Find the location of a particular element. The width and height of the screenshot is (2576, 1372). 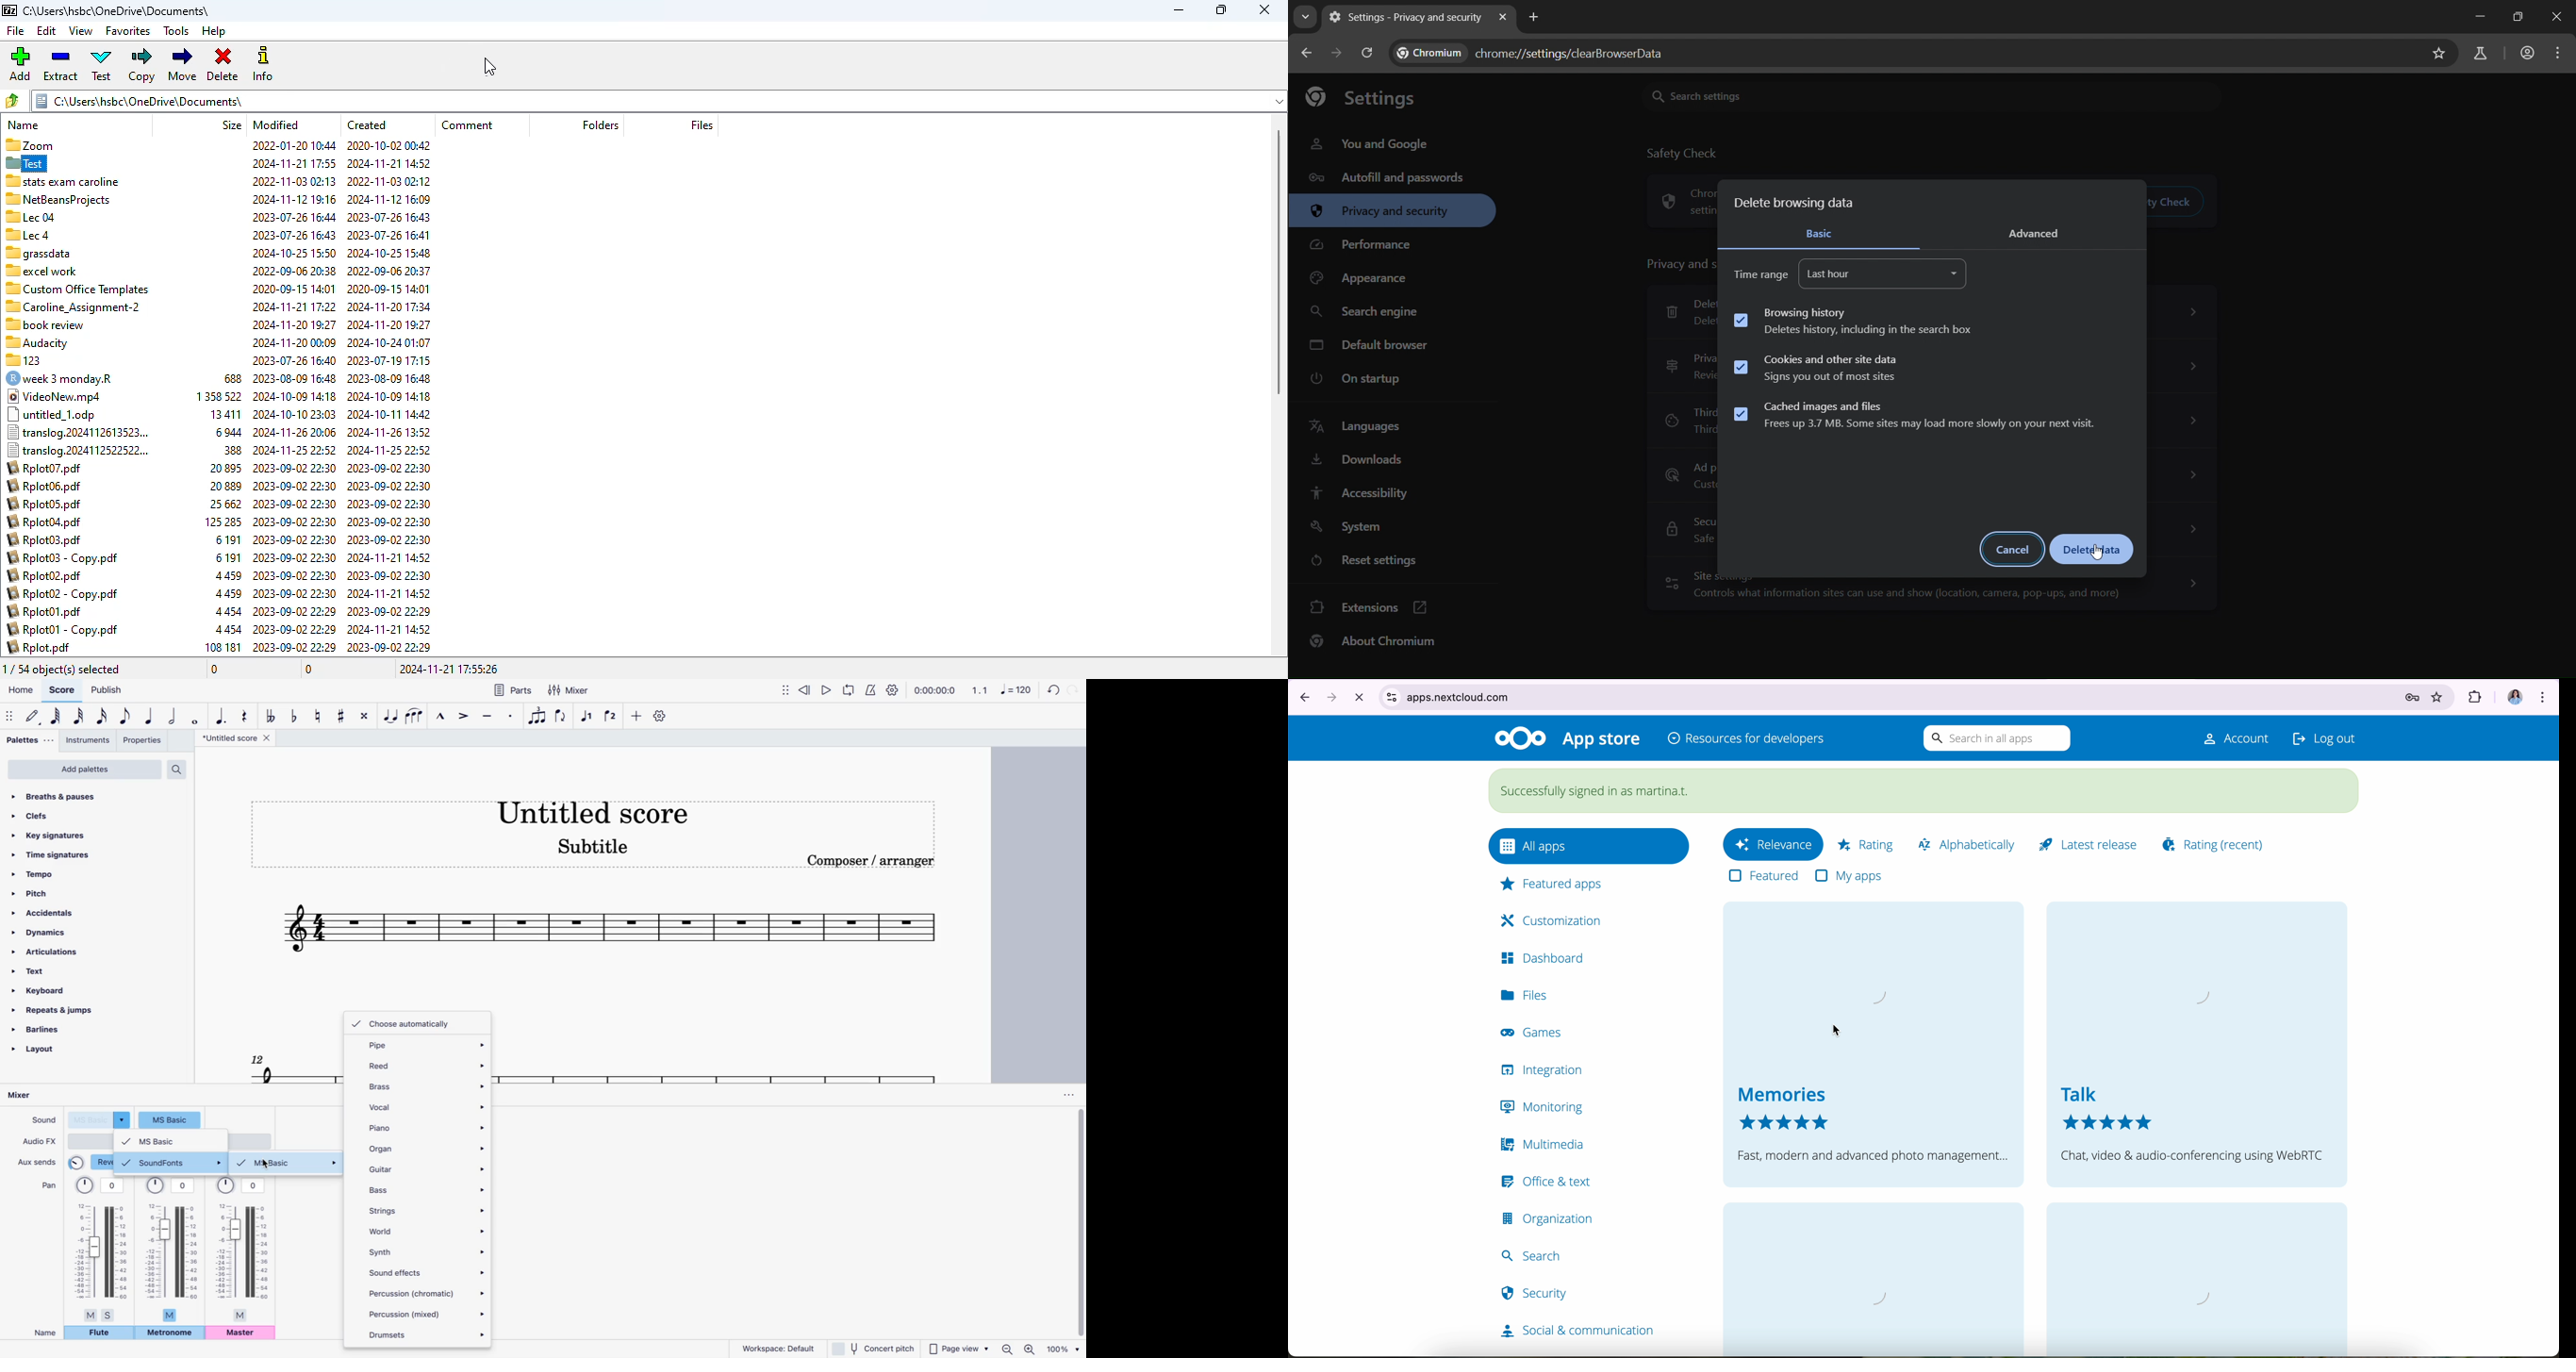

accent is located at coordinates (462, 716).